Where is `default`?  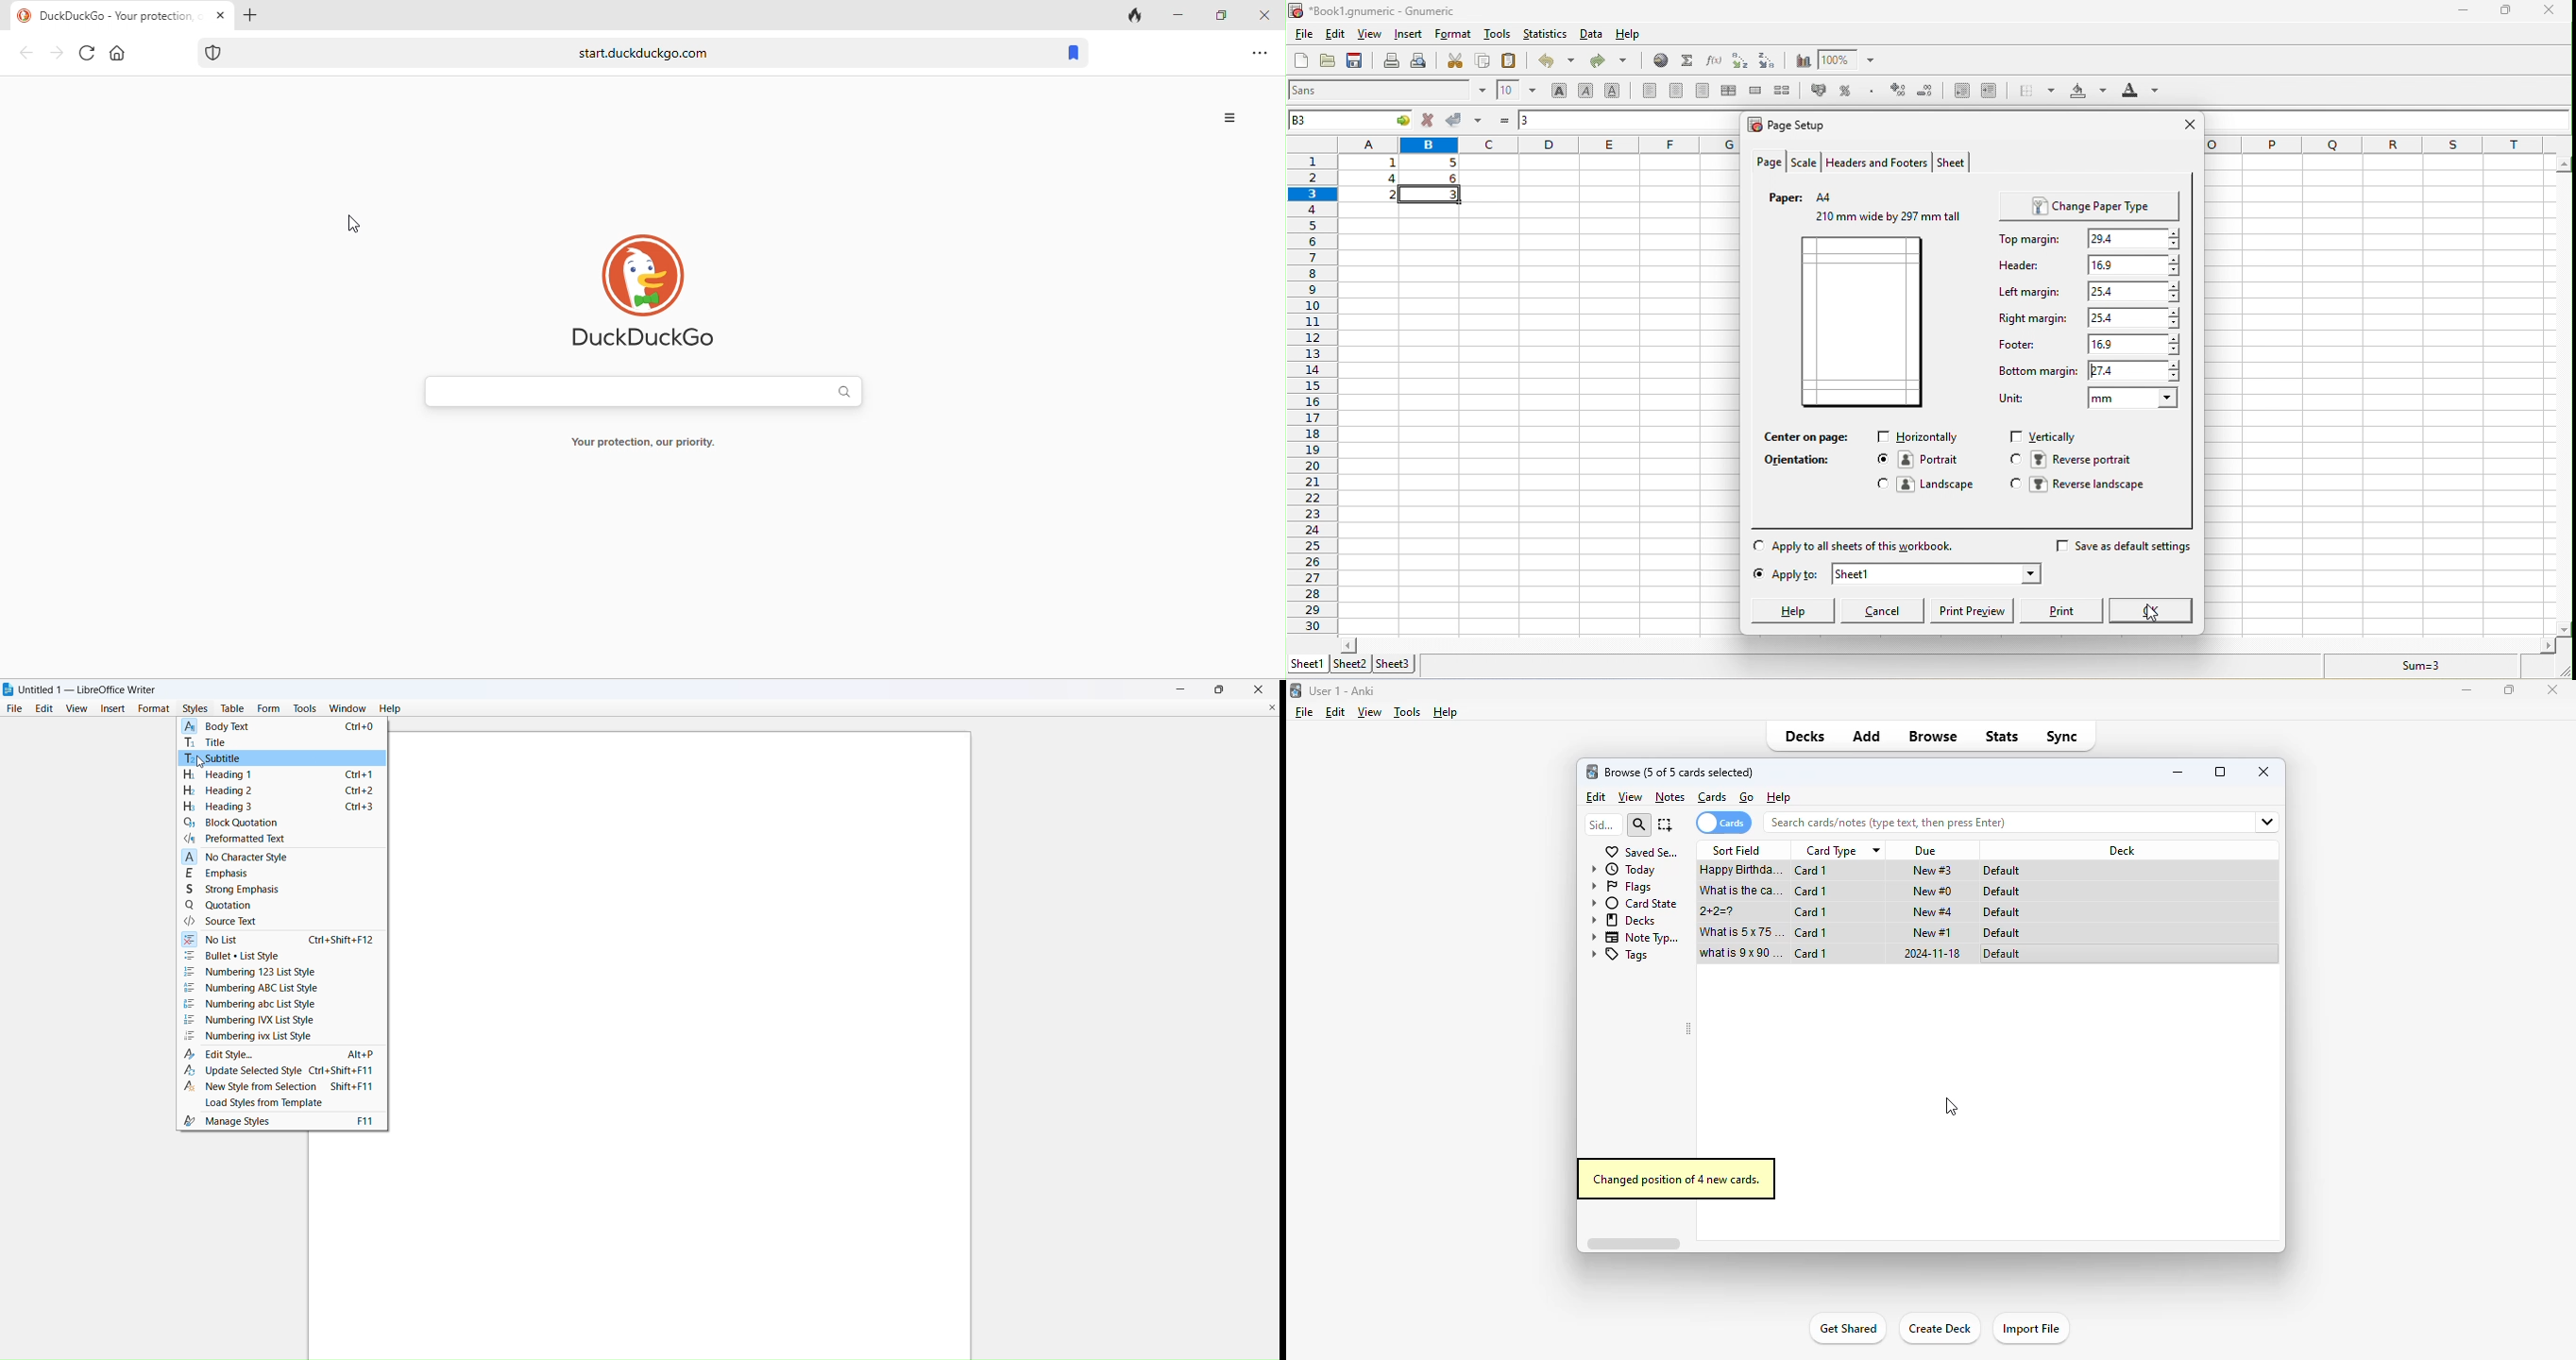
default is located at coordinates (2004, 871).